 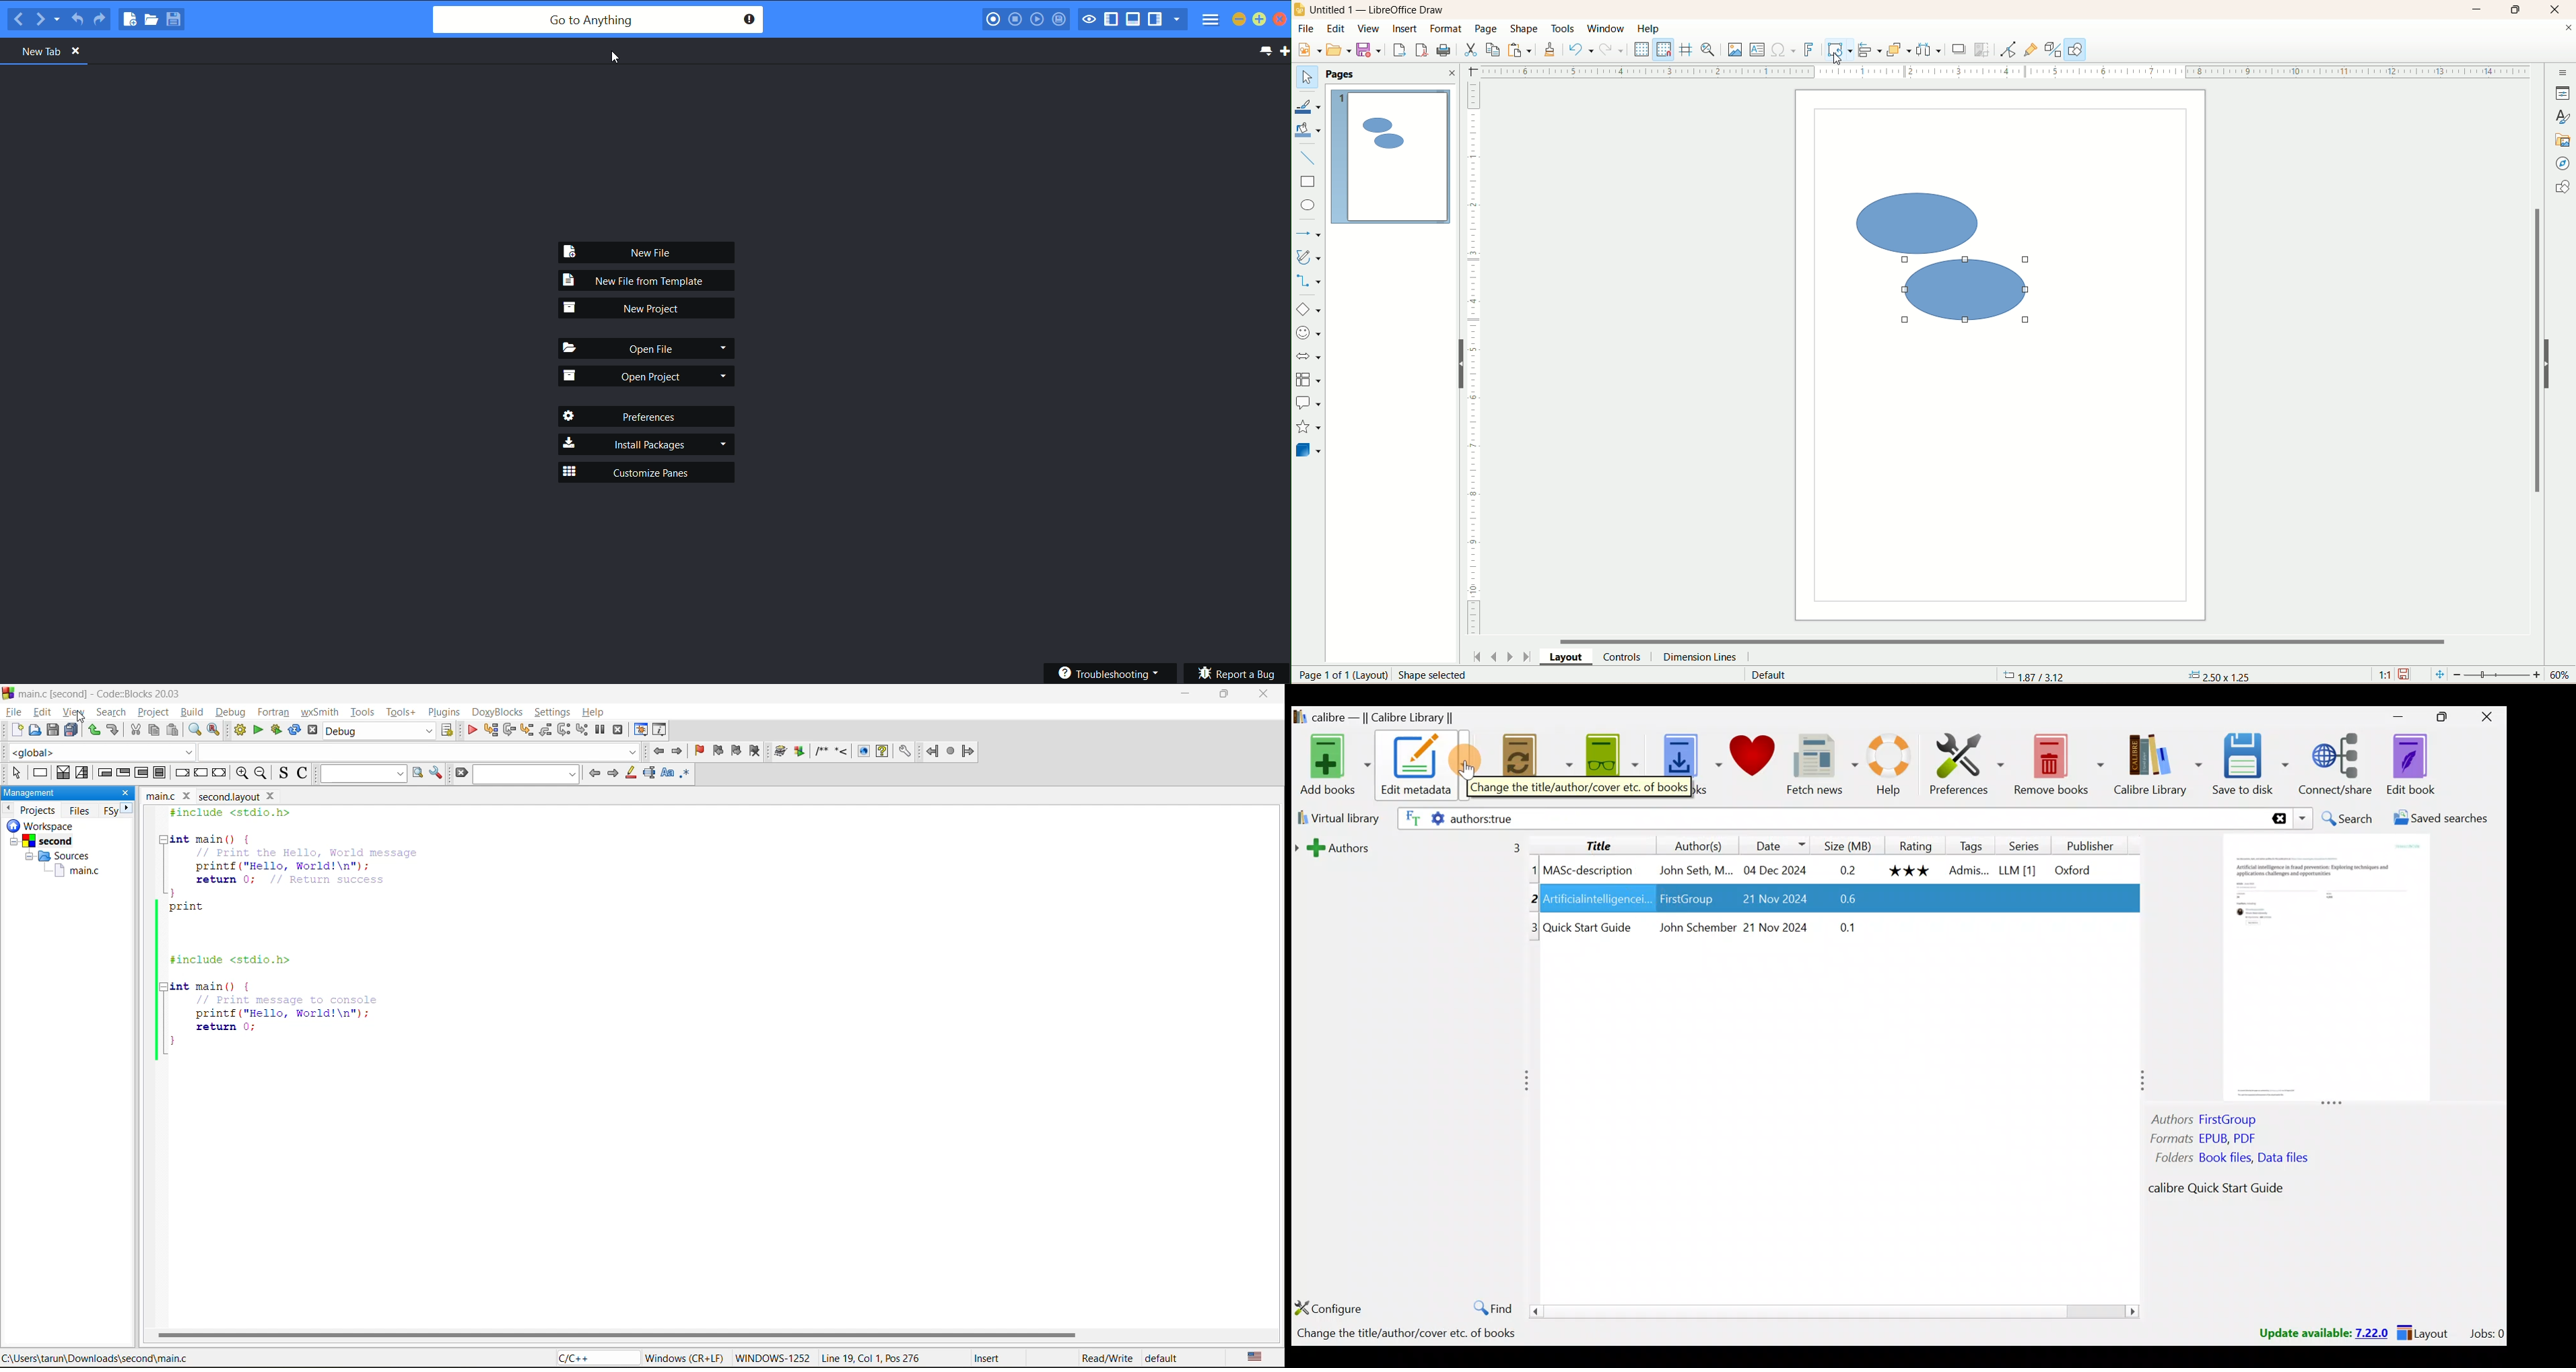 What do you see at coordinates (73, 712) in the screenshot?
I see `view` at bounding box center [73, 712].